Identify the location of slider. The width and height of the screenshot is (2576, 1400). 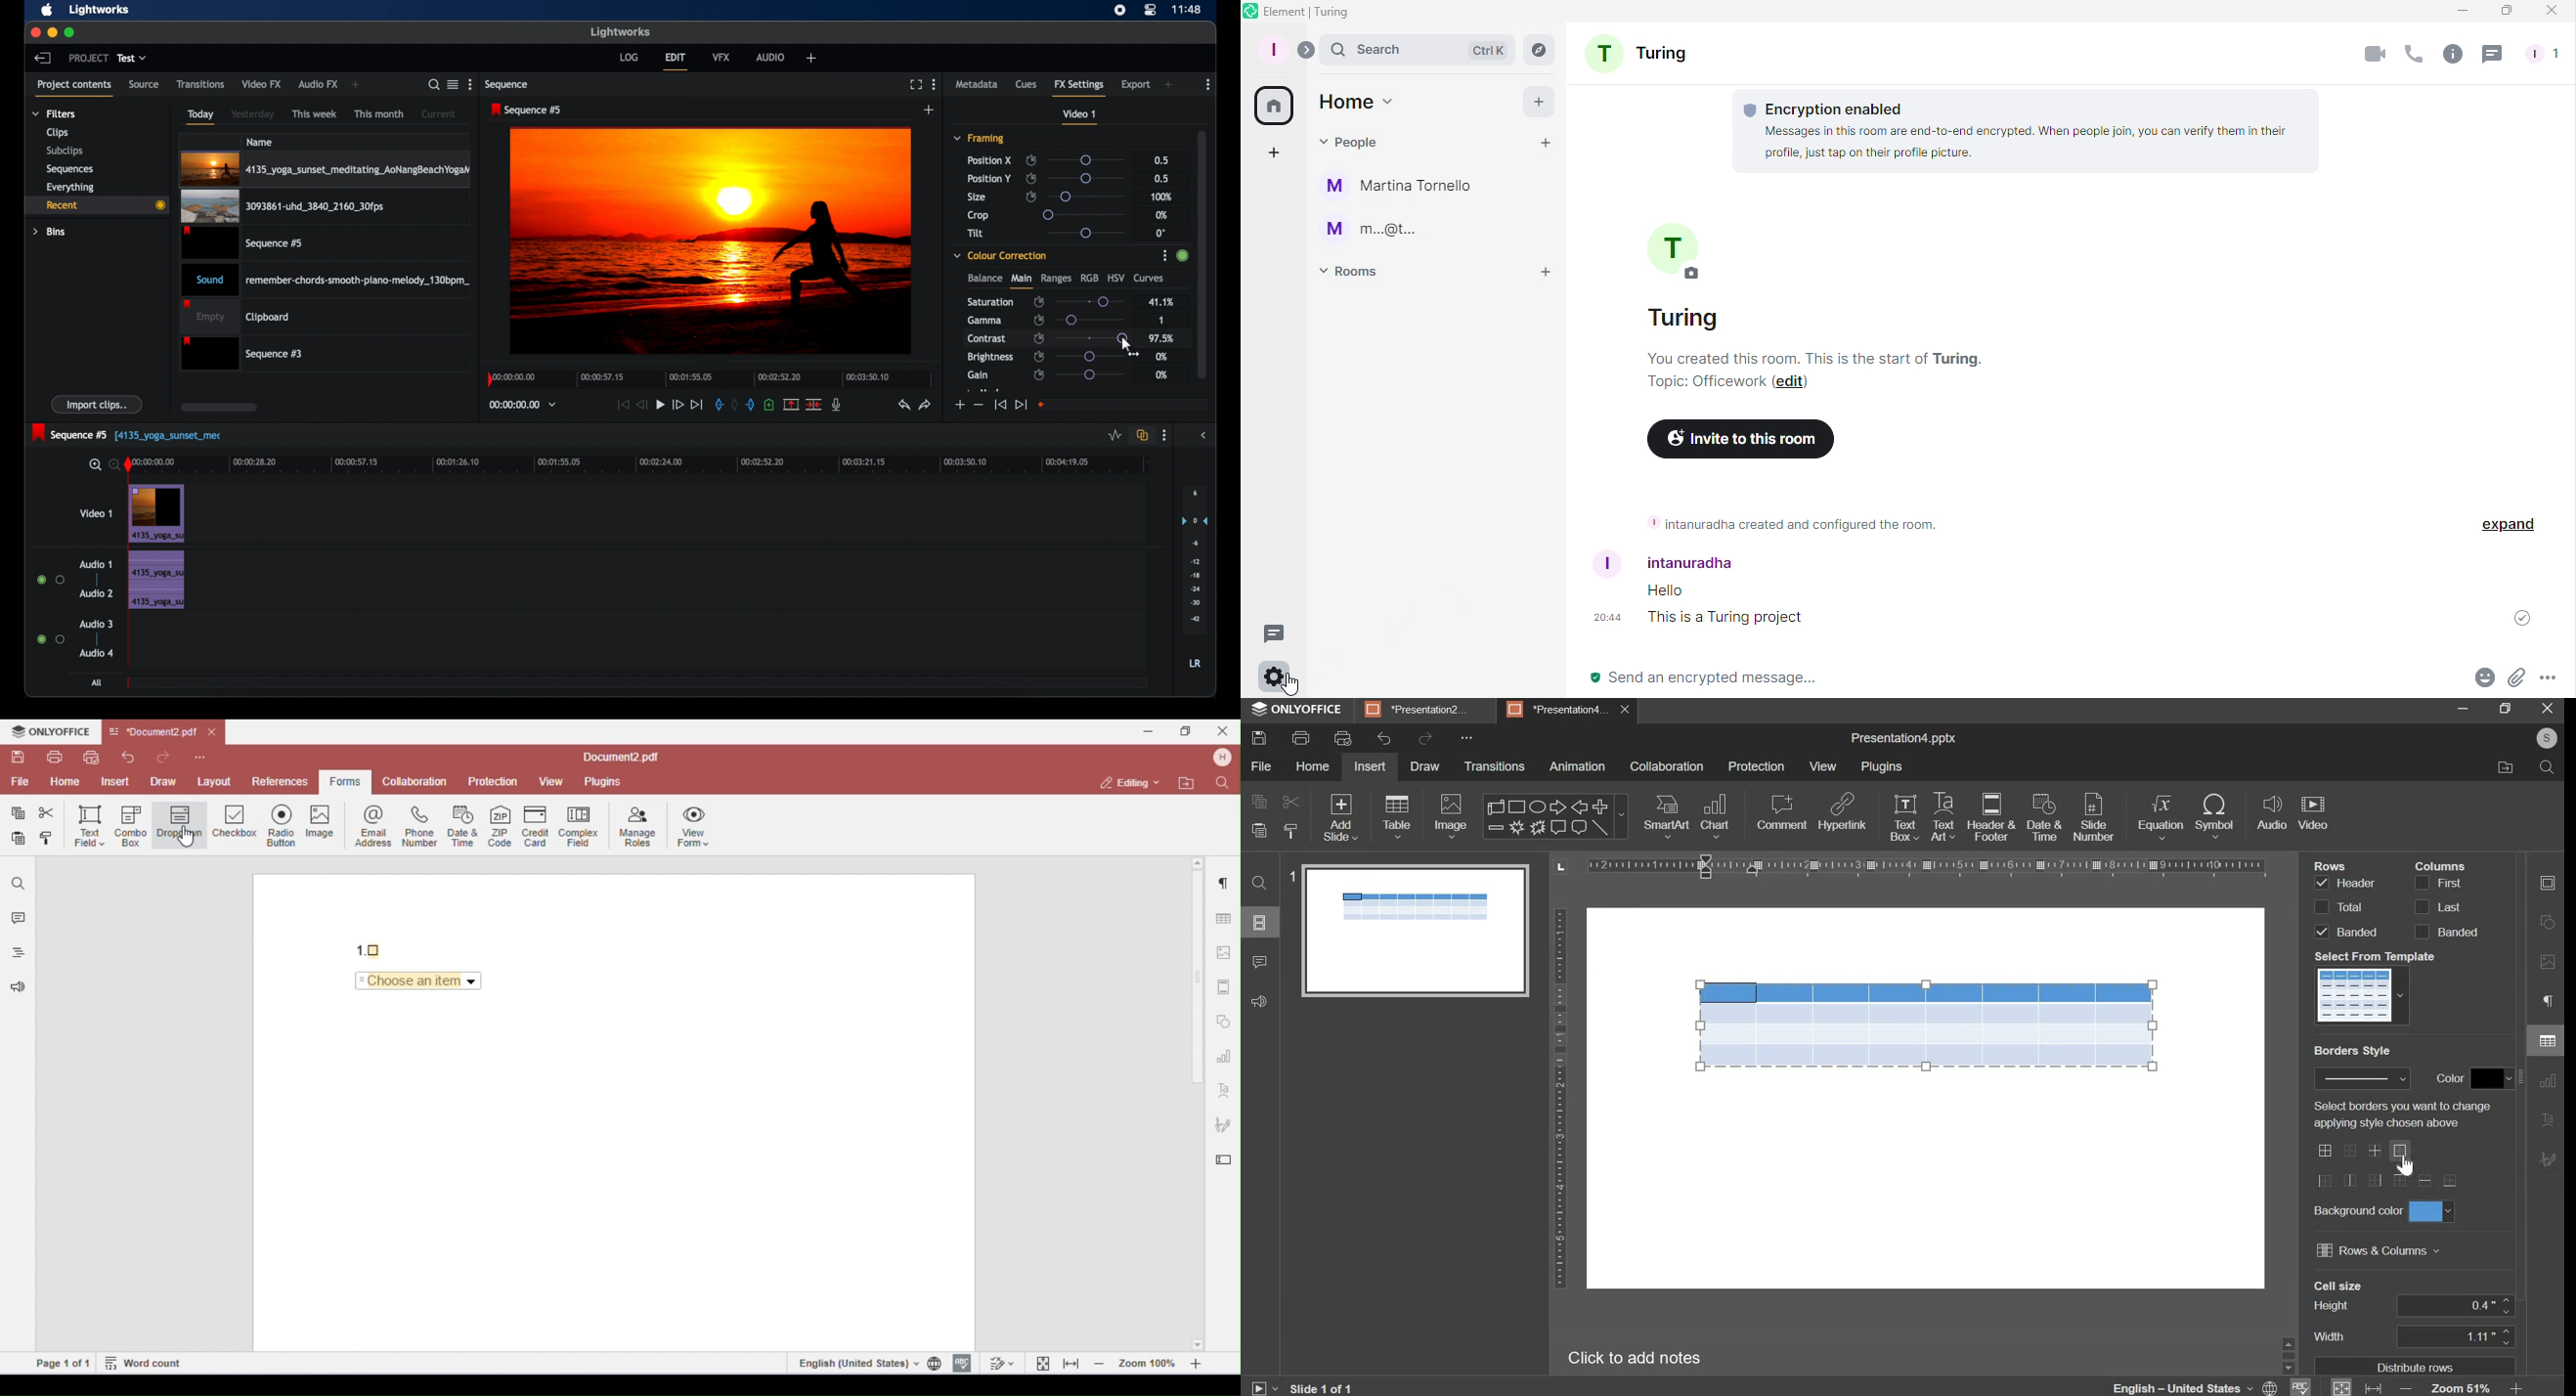
(1086, 196).